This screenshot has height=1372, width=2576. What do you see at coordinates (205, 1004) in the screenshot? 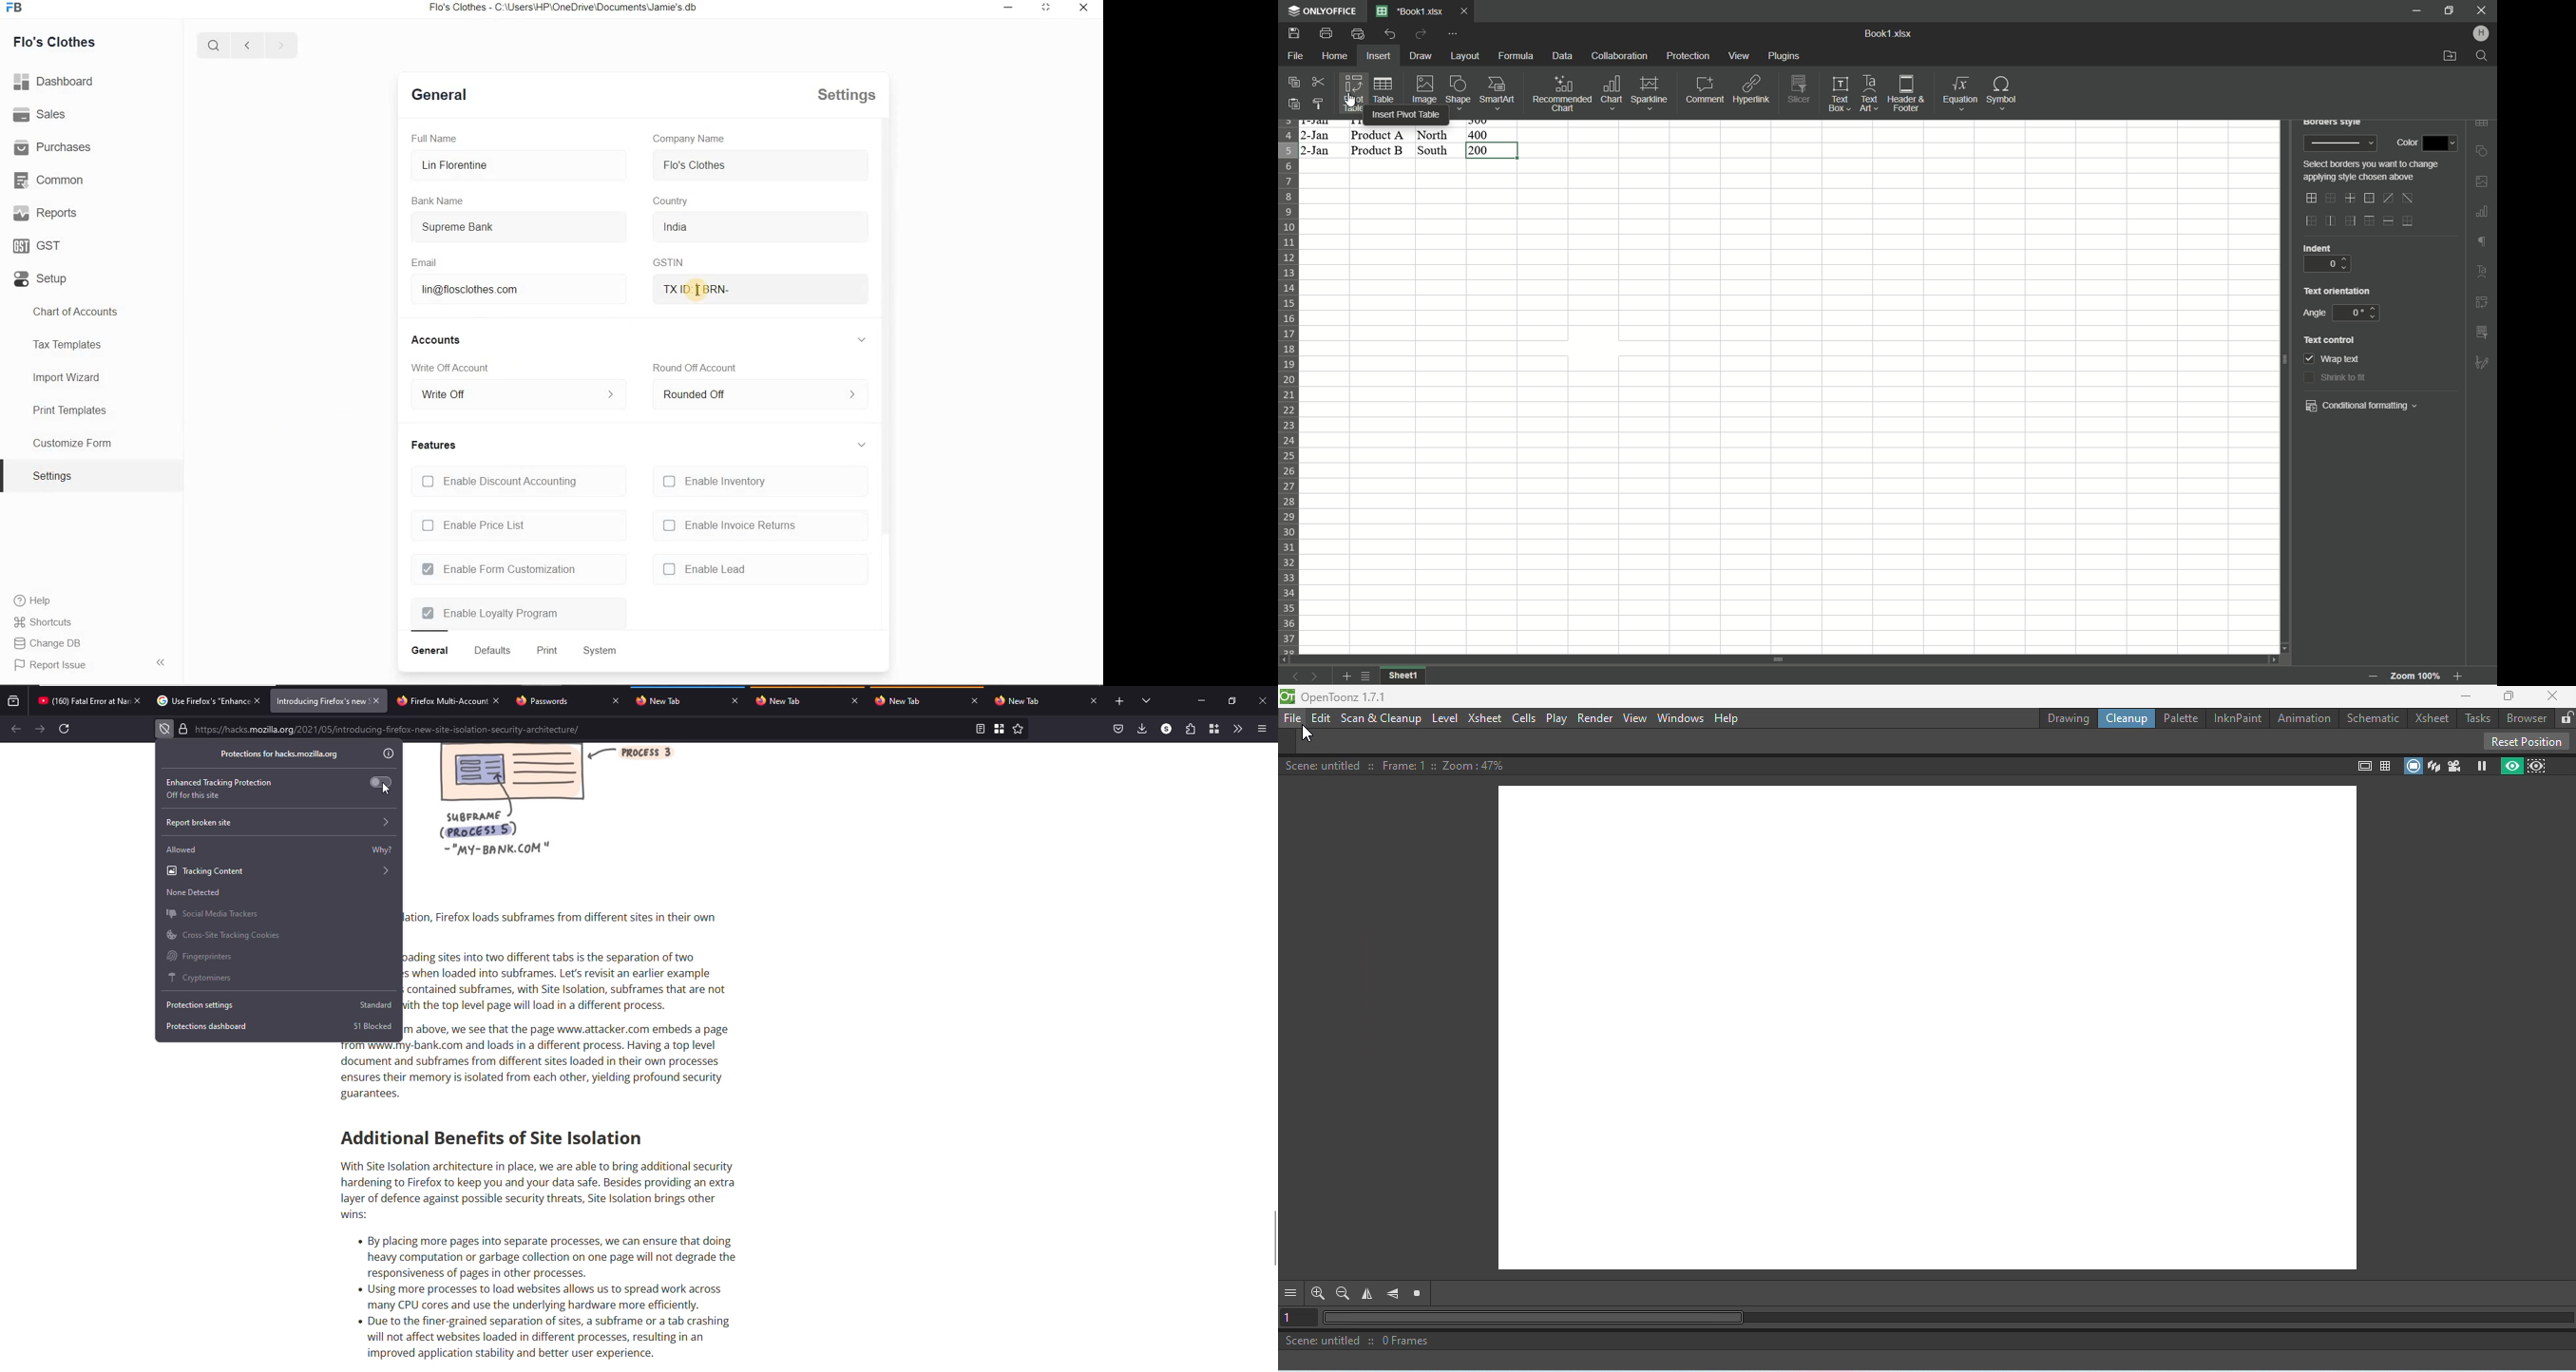
I see `protection settings` at bounding box center [205, 1004].